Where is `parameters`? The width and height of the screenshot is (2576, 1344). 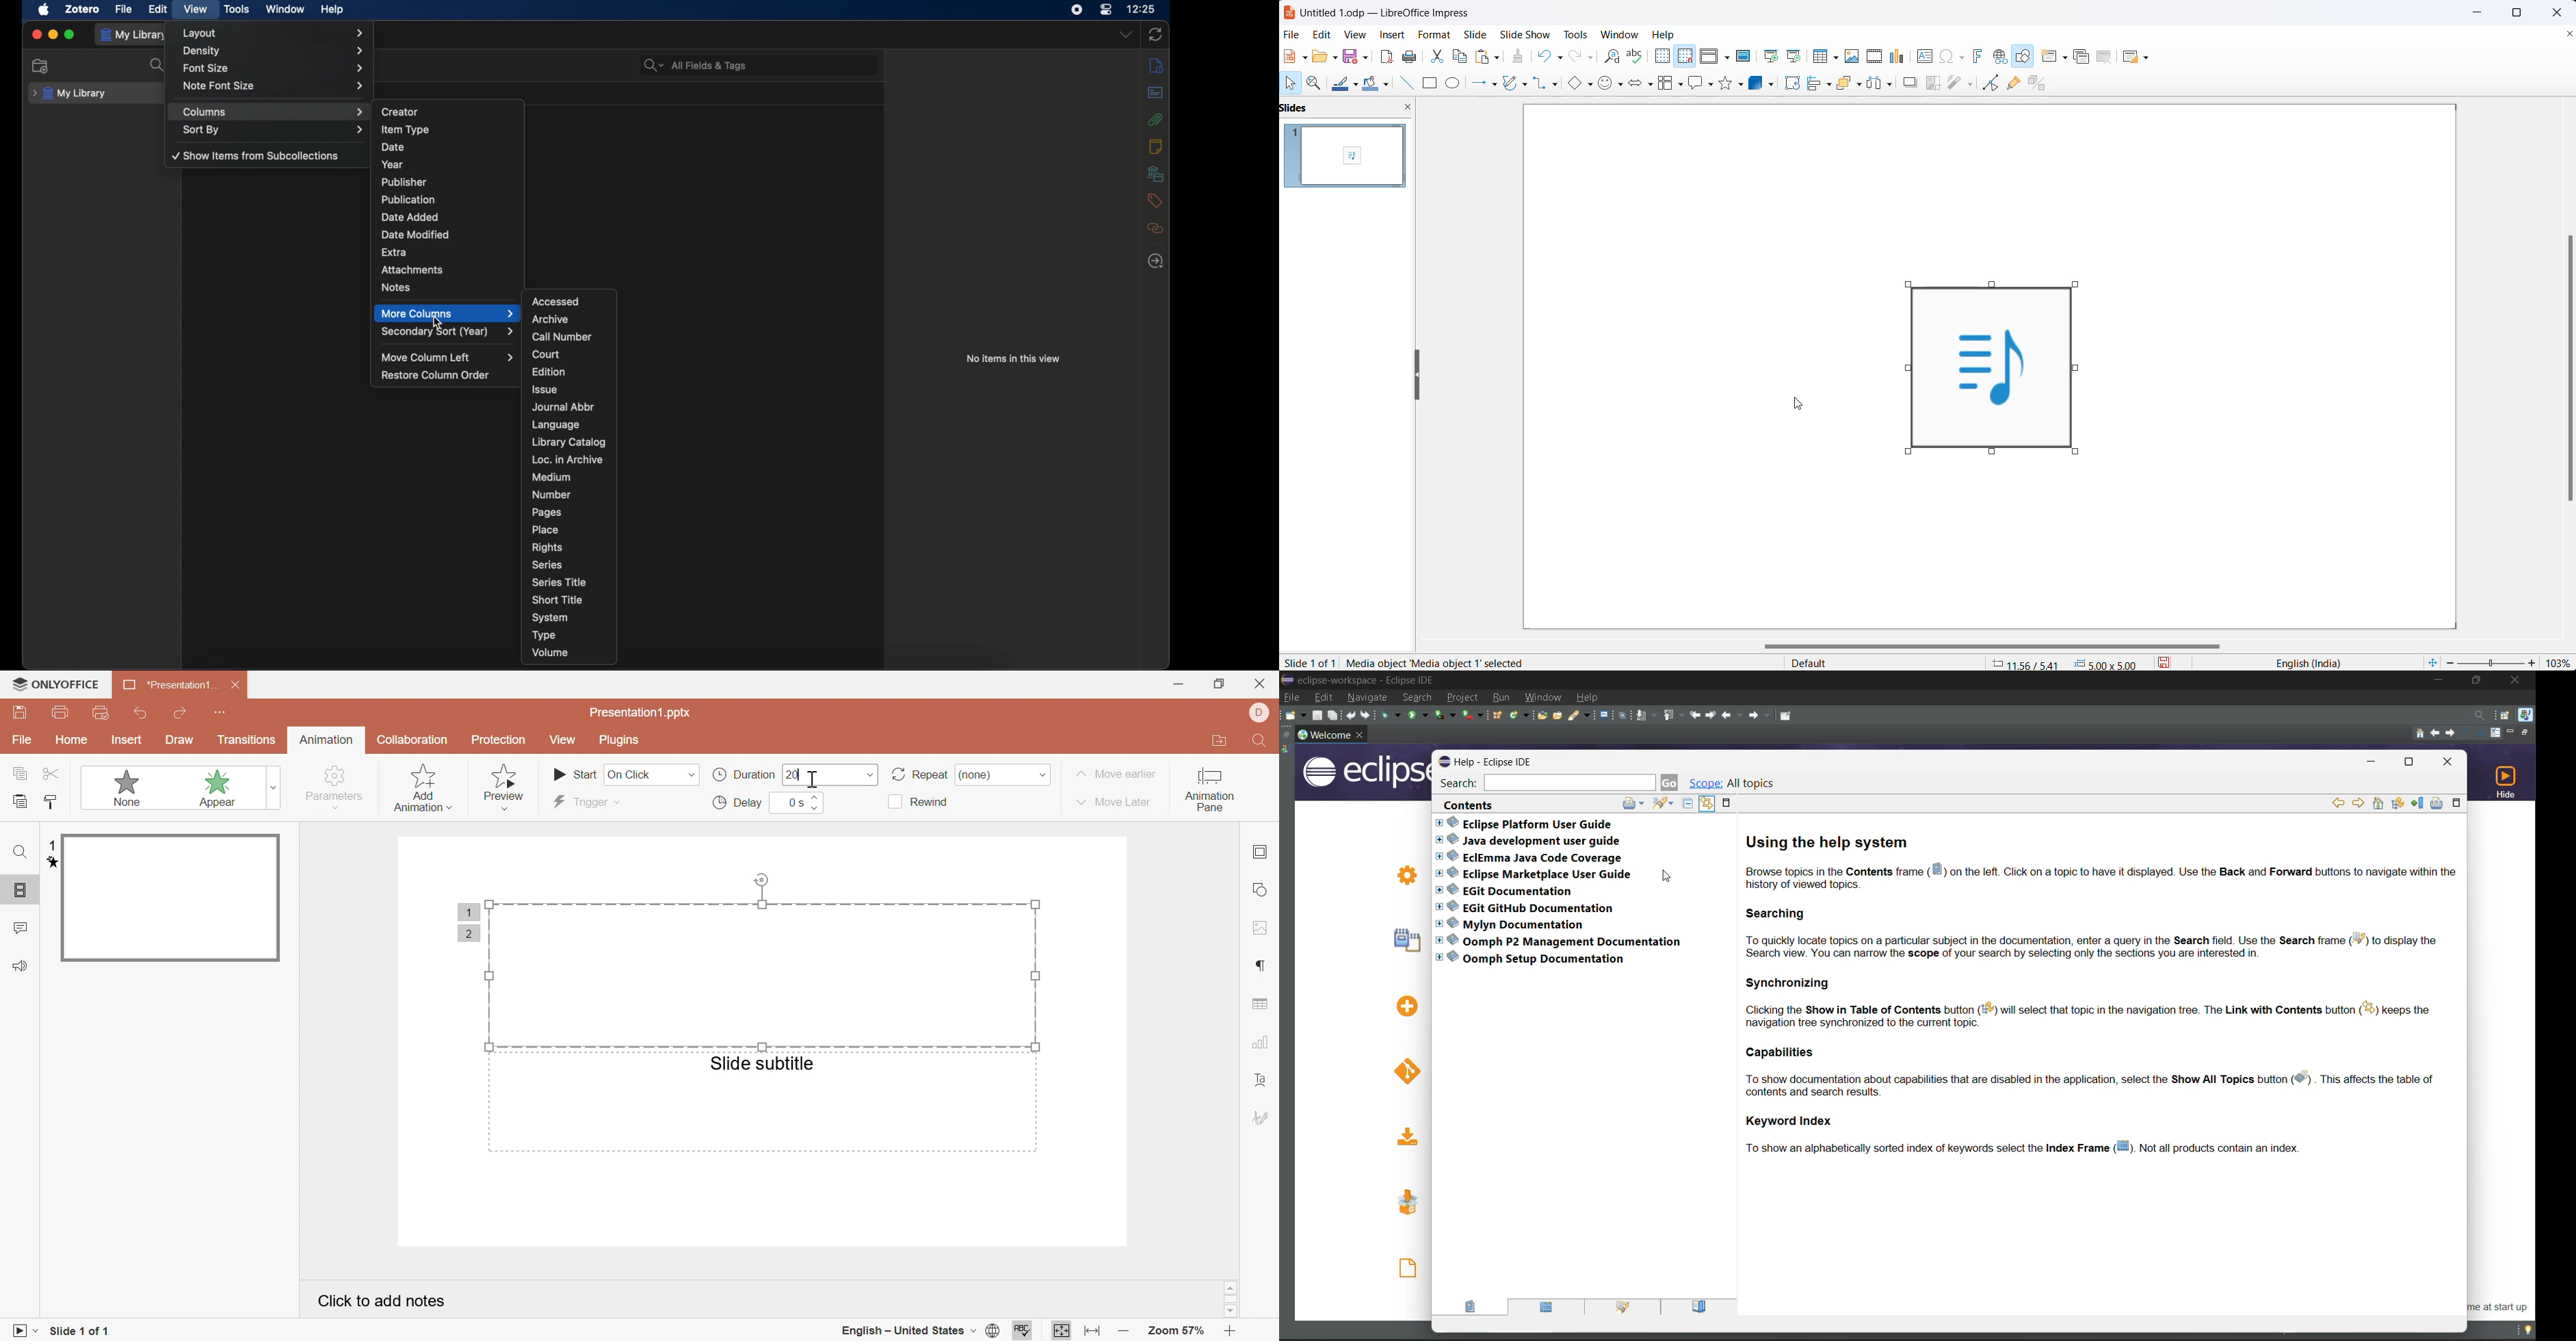 parameters is located at coordinates (336, 787).